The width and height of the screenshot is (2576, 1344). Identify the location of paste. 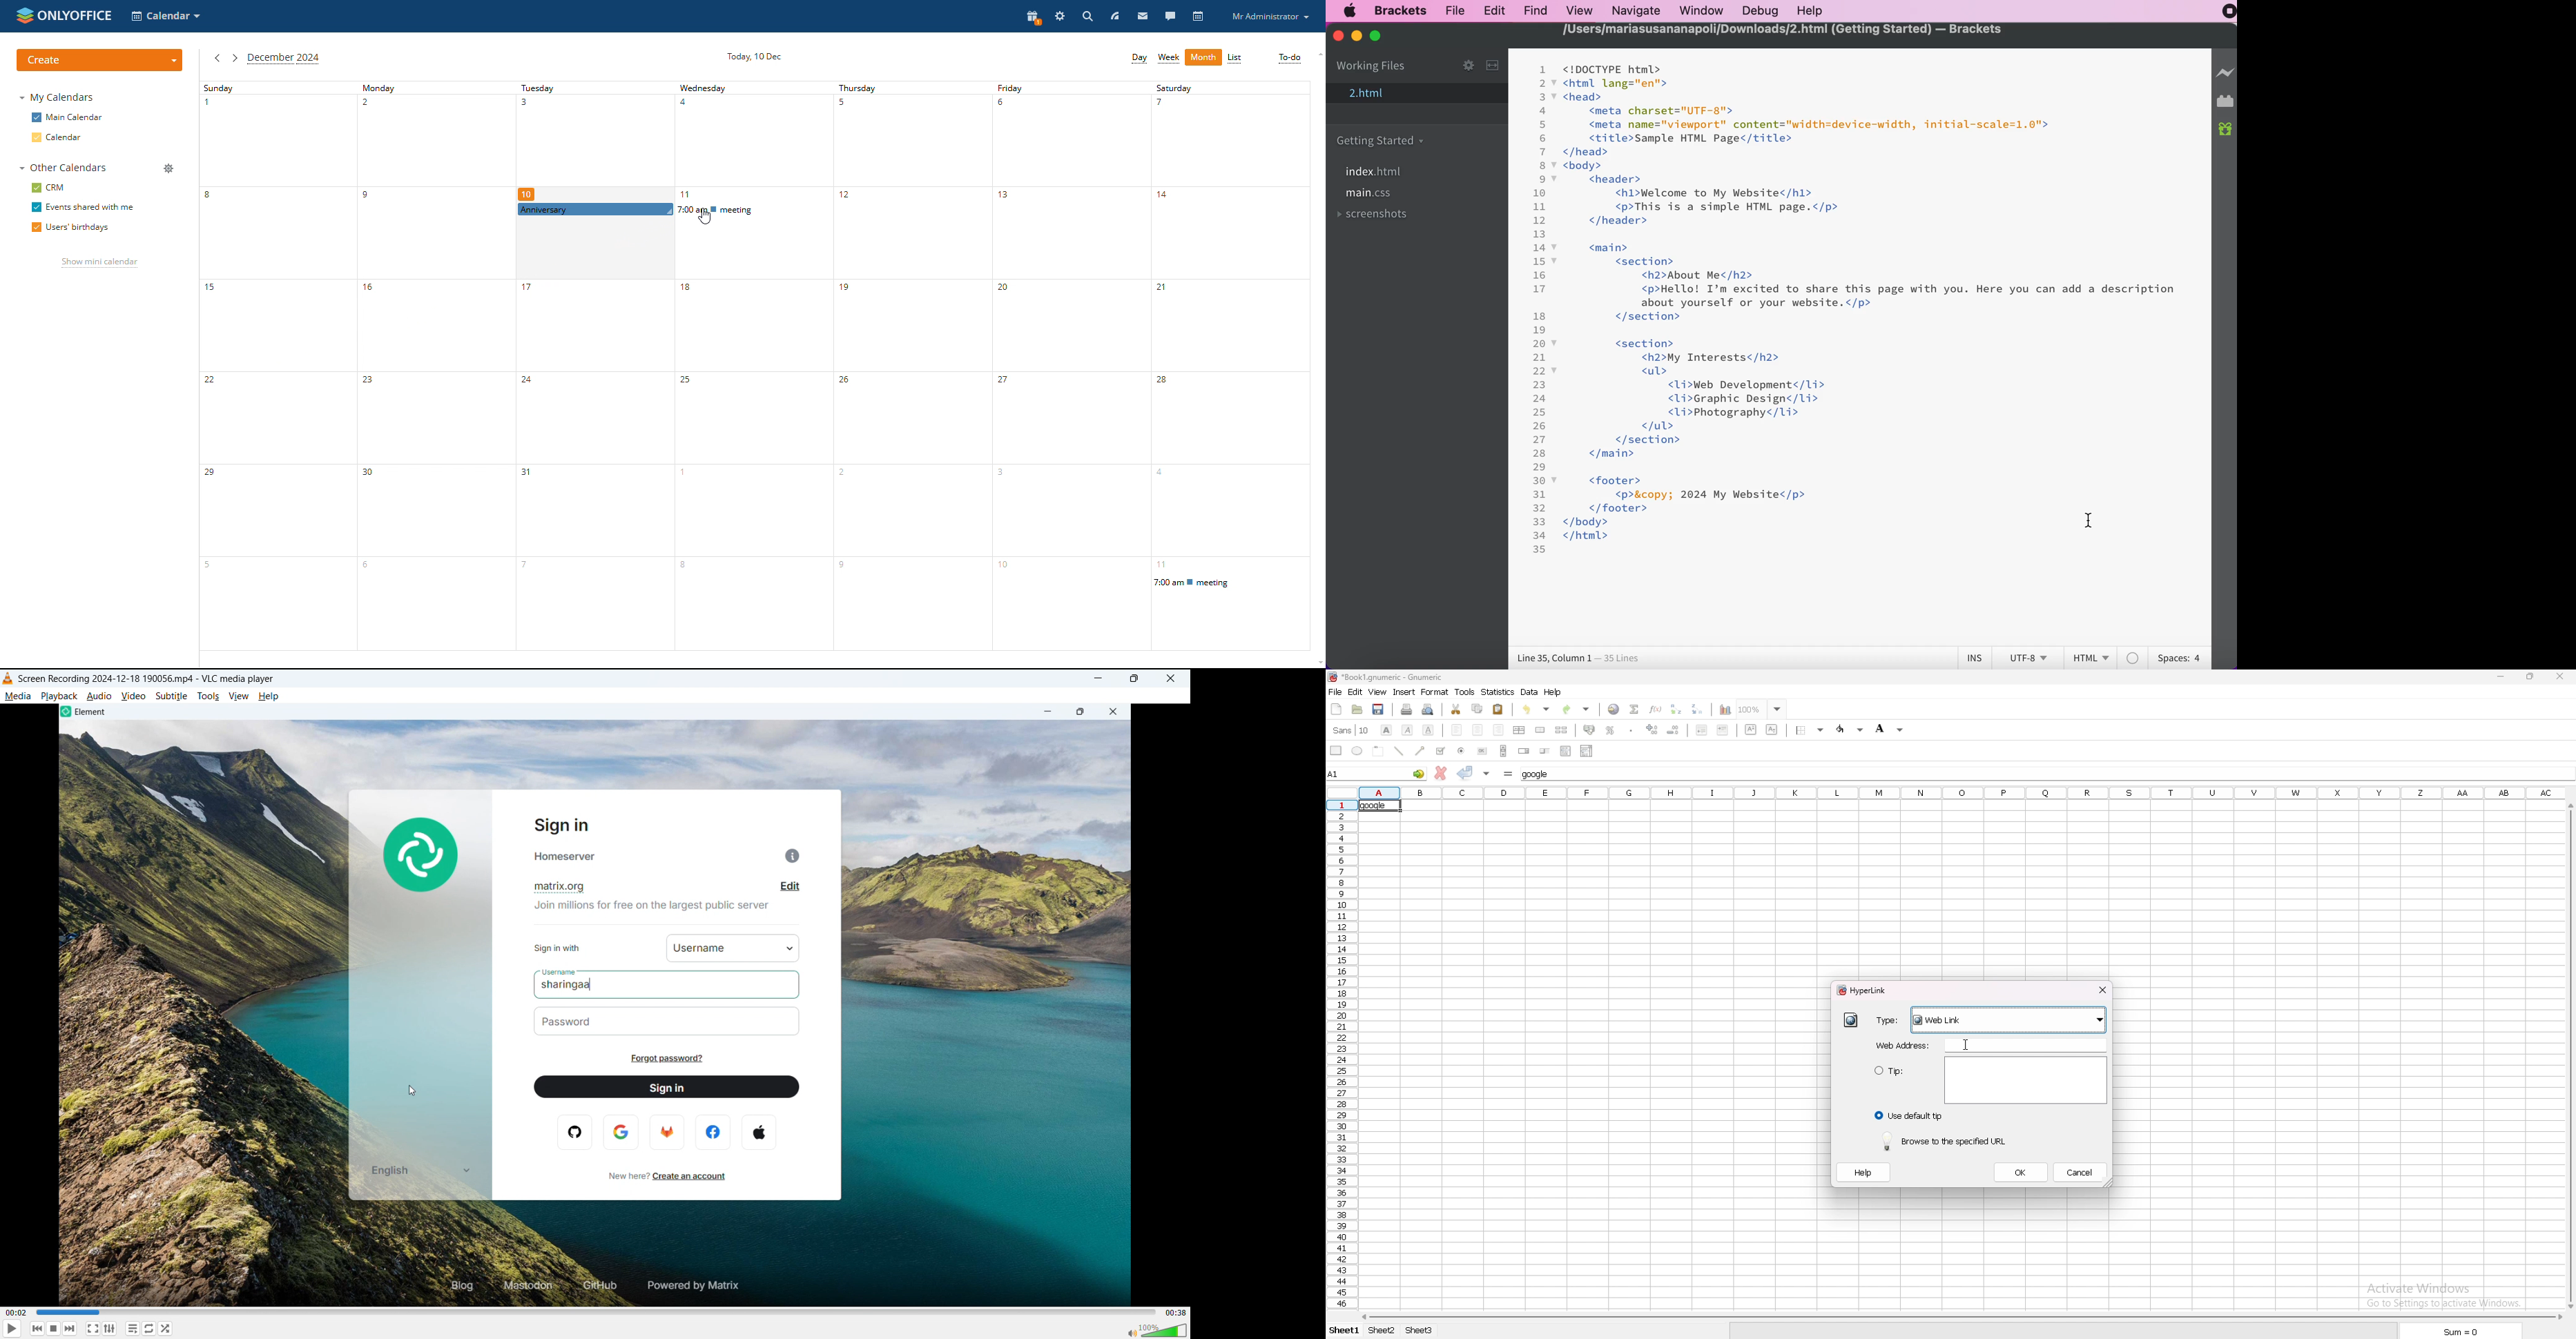
(1498, 710).